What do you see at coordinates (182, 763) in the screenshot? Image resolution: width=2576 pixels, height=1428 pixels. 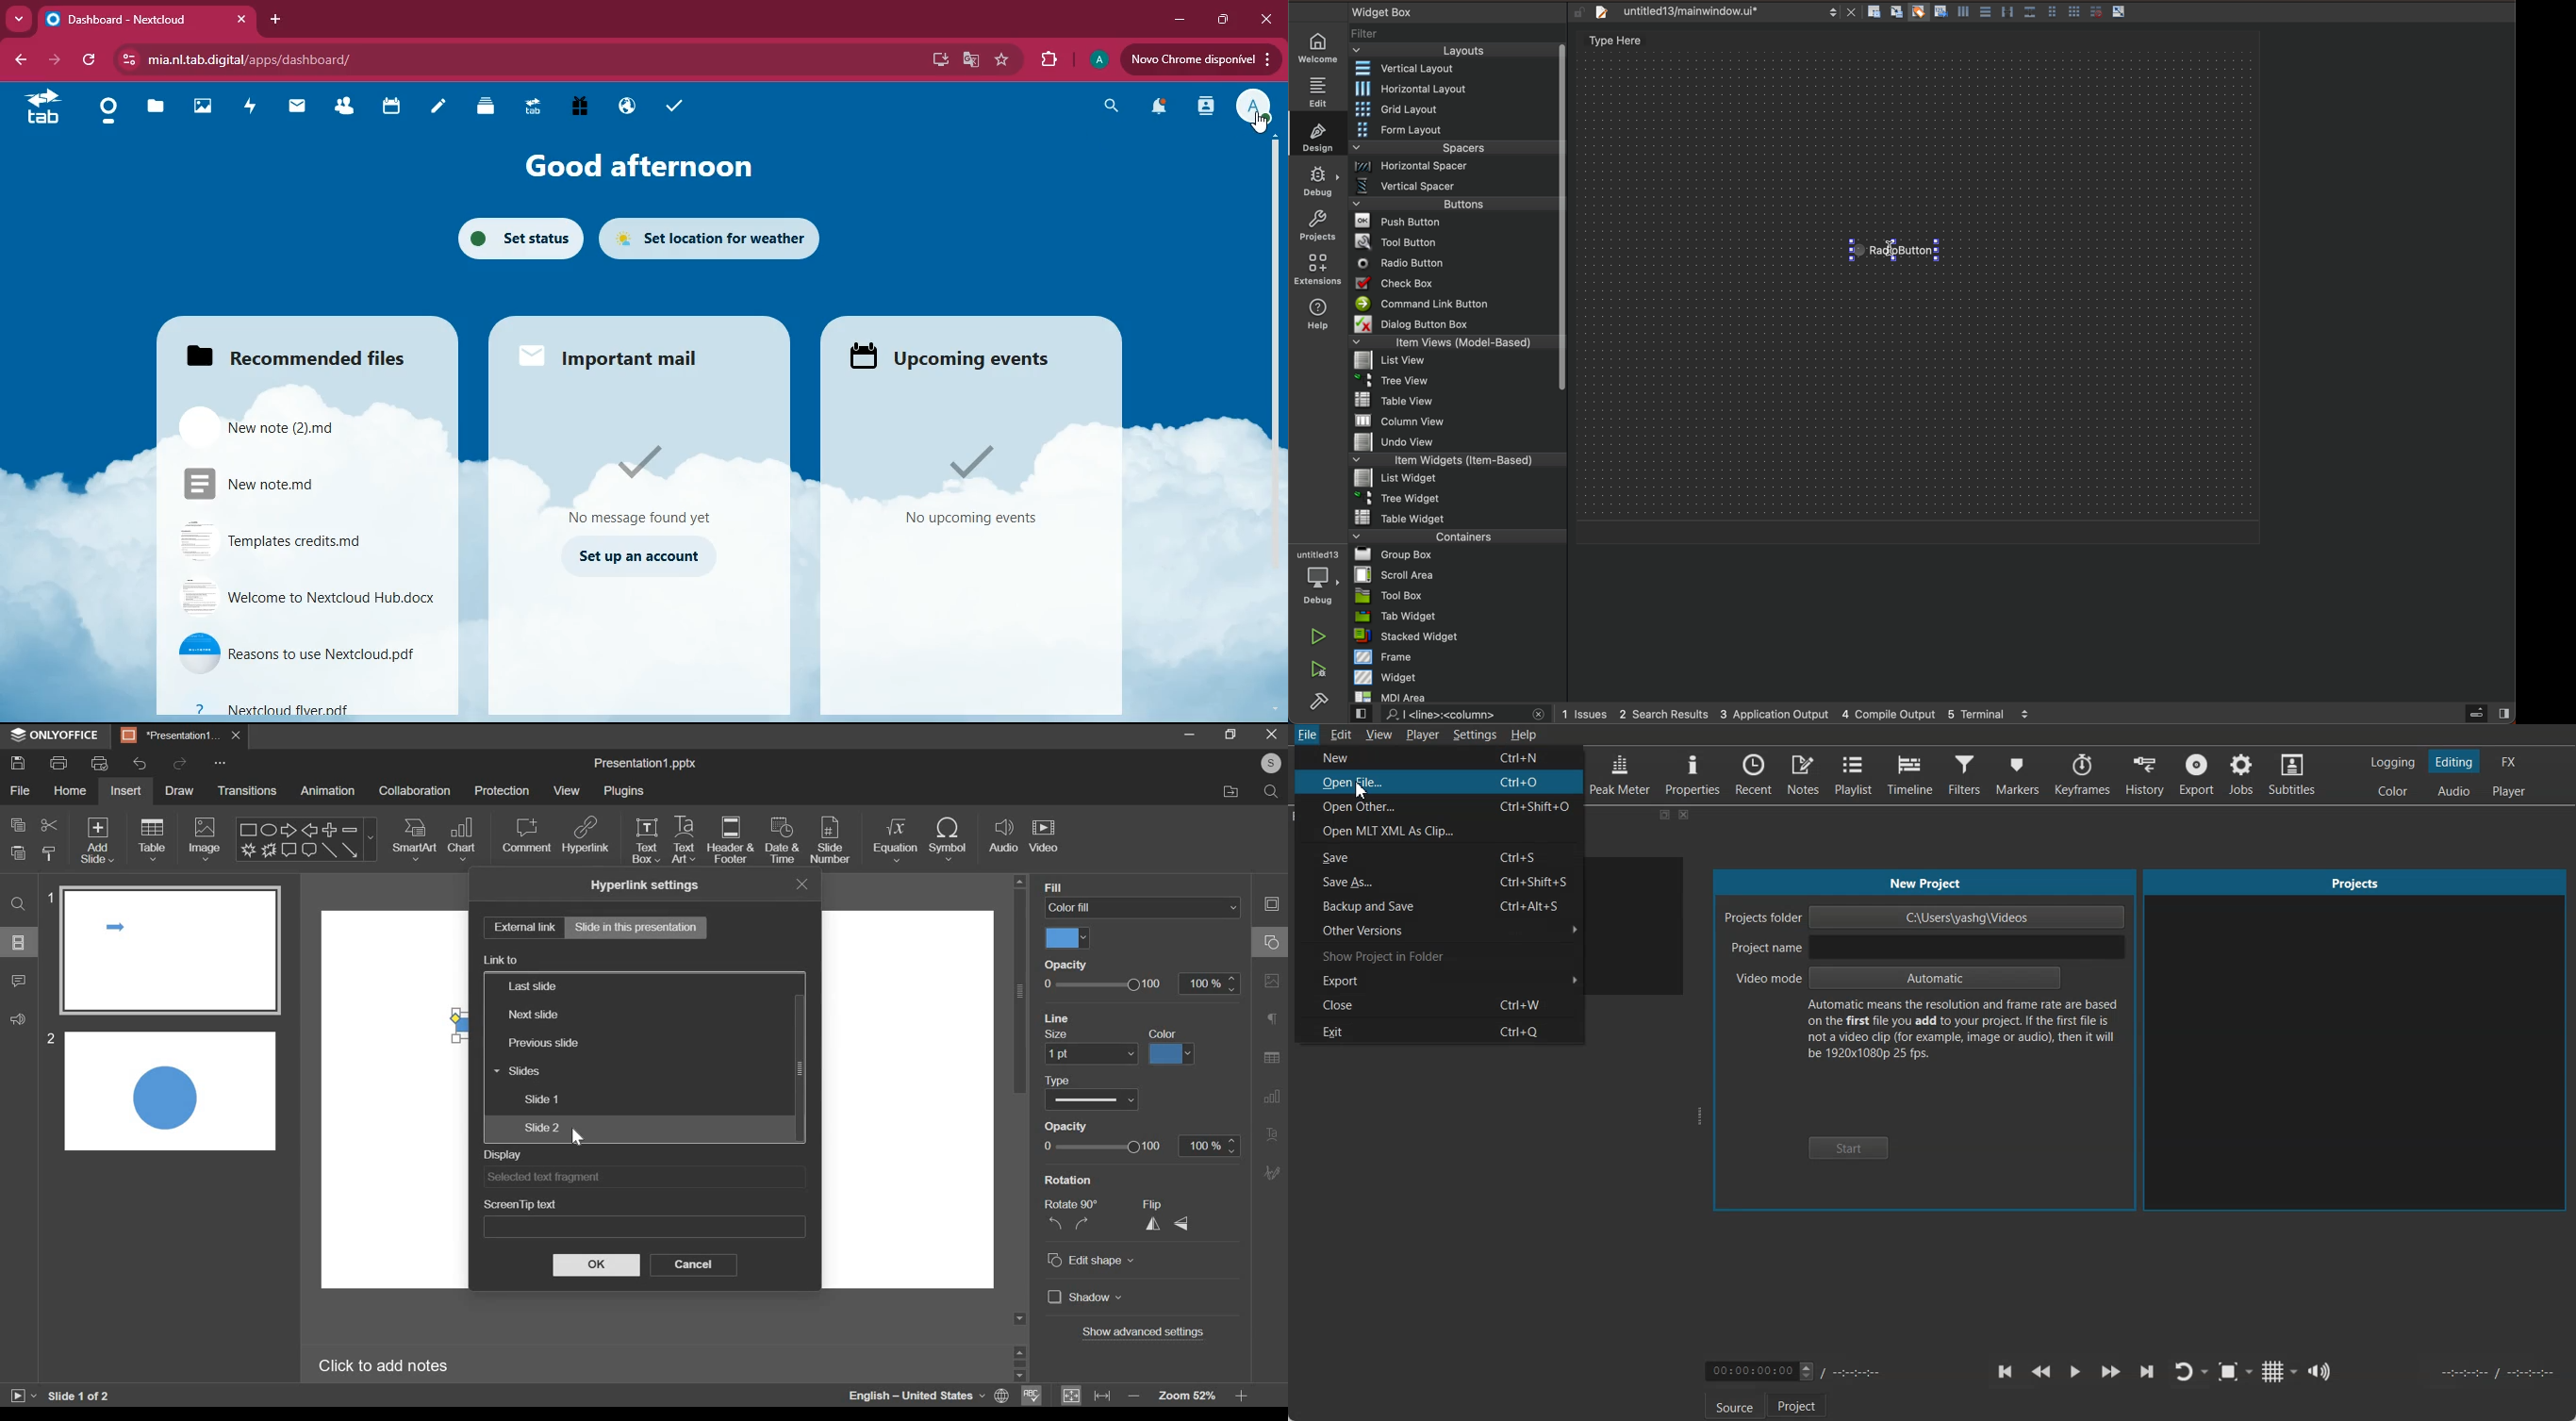 I see `redo` at bounding box center [182, 763].